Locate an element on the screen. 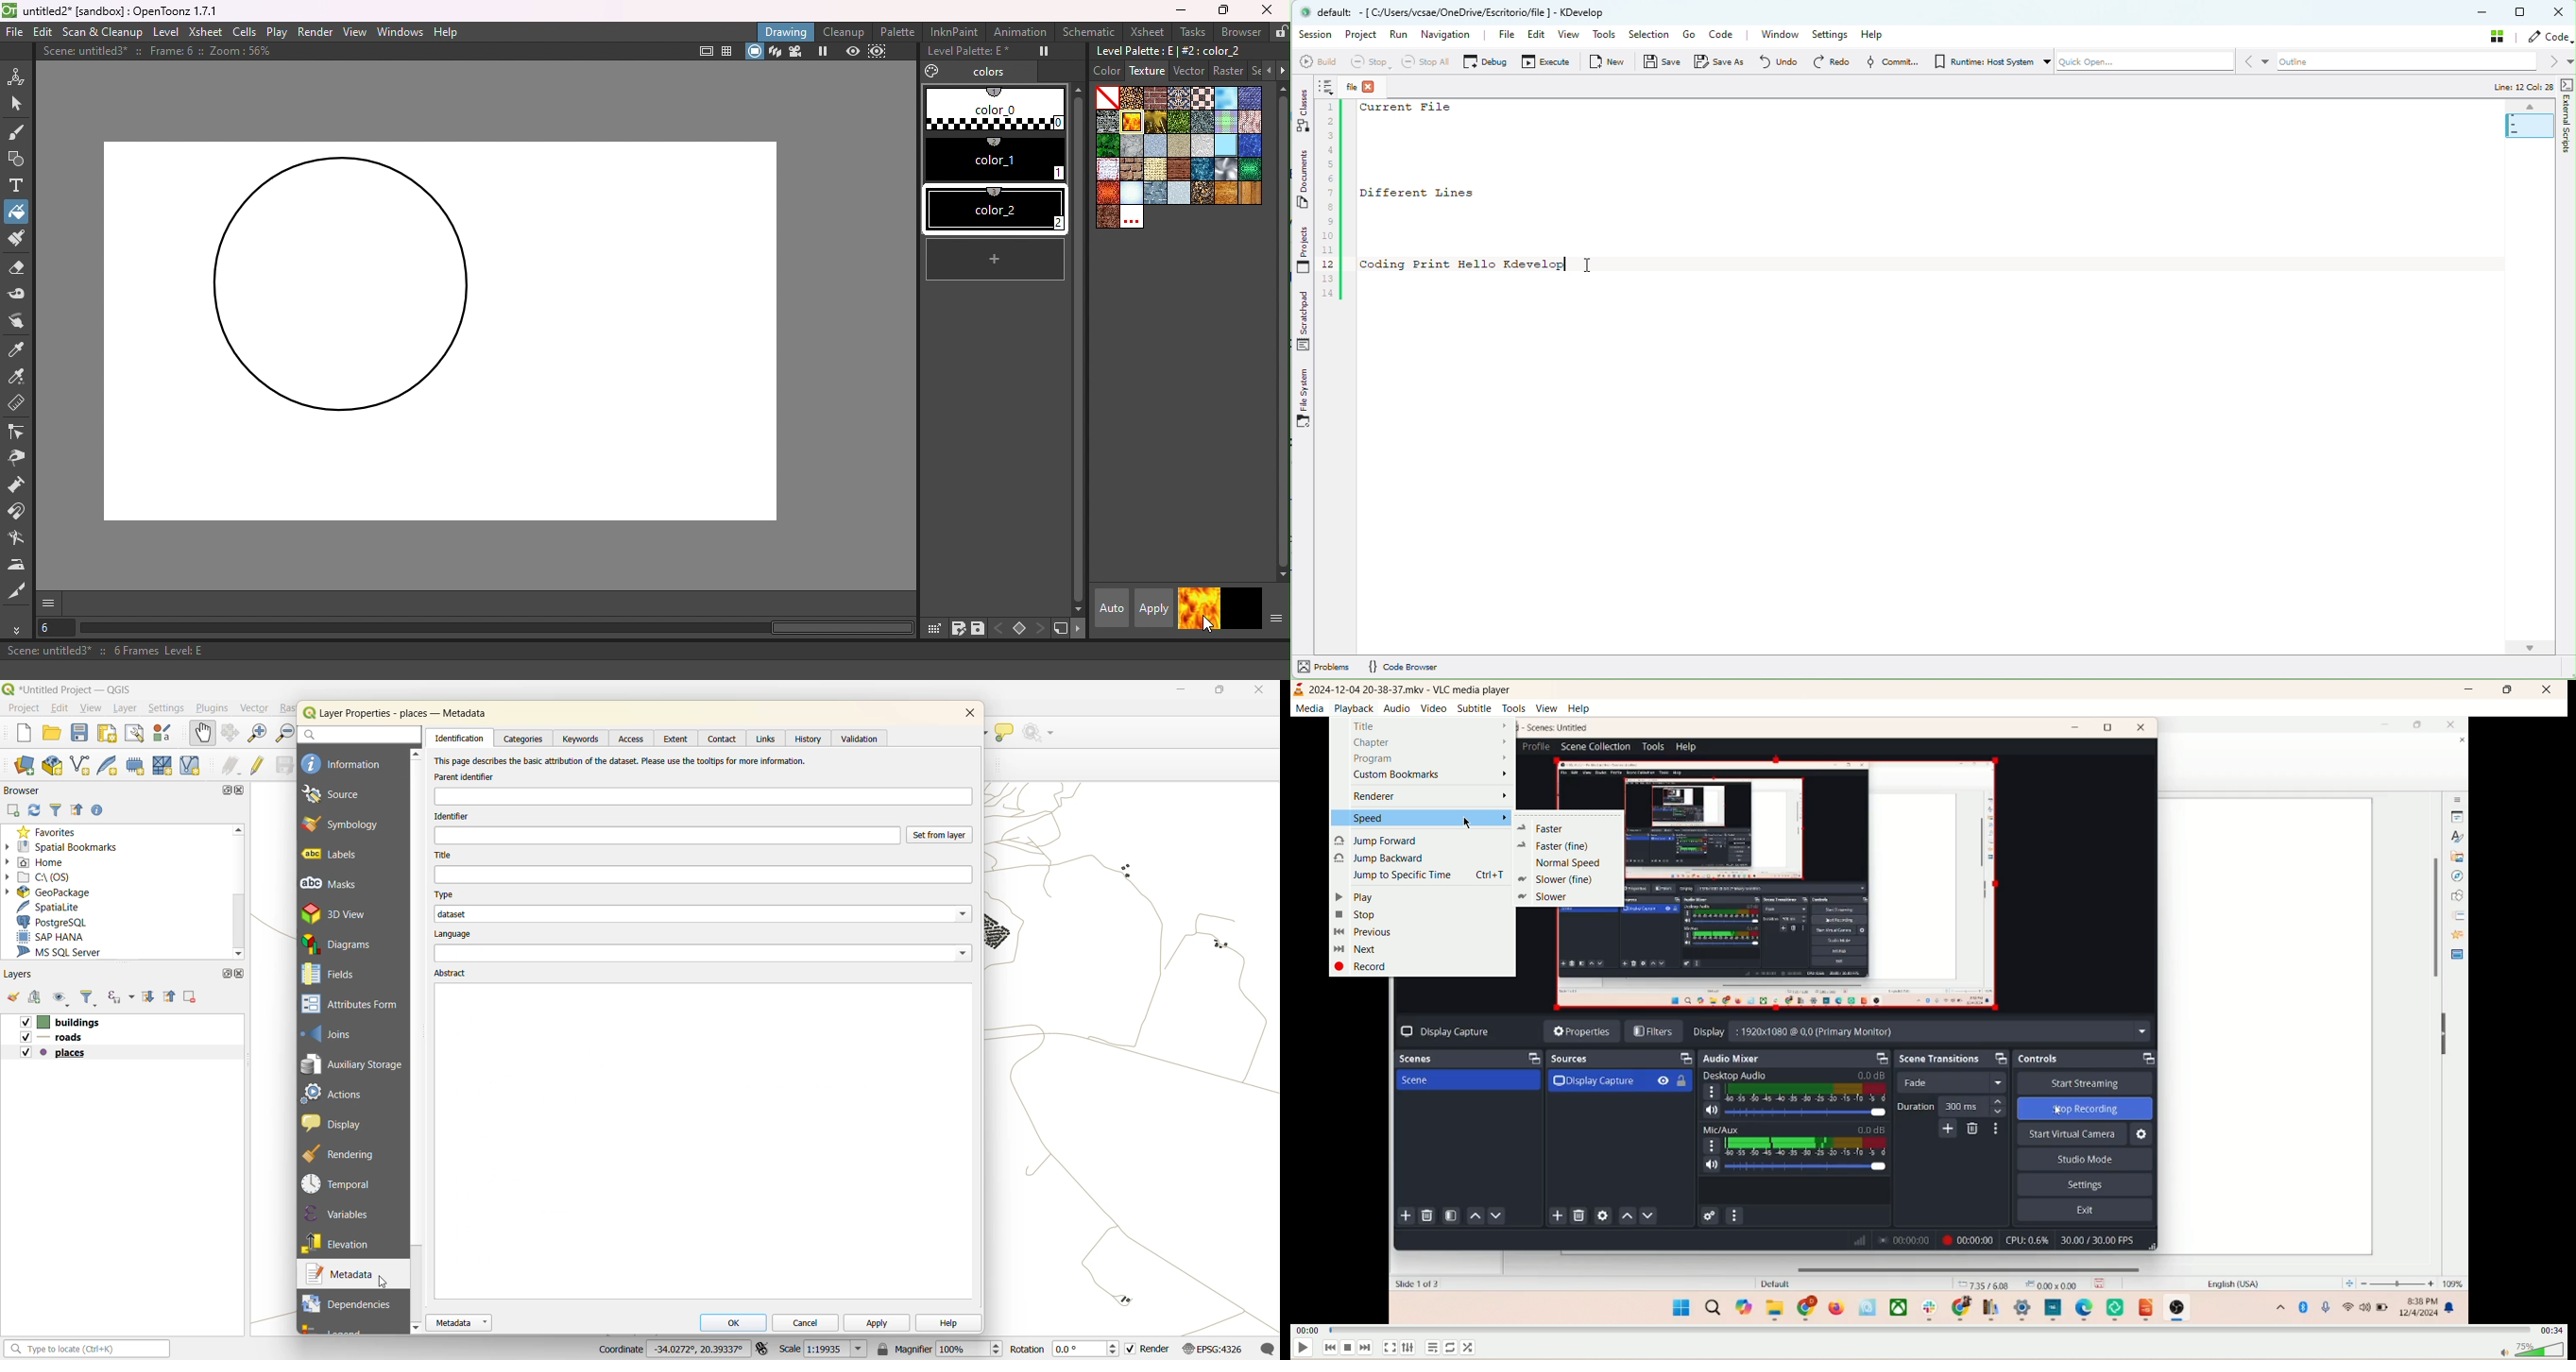 The image size is (2576, 1372). Close is located at coordinates (2561, 13).